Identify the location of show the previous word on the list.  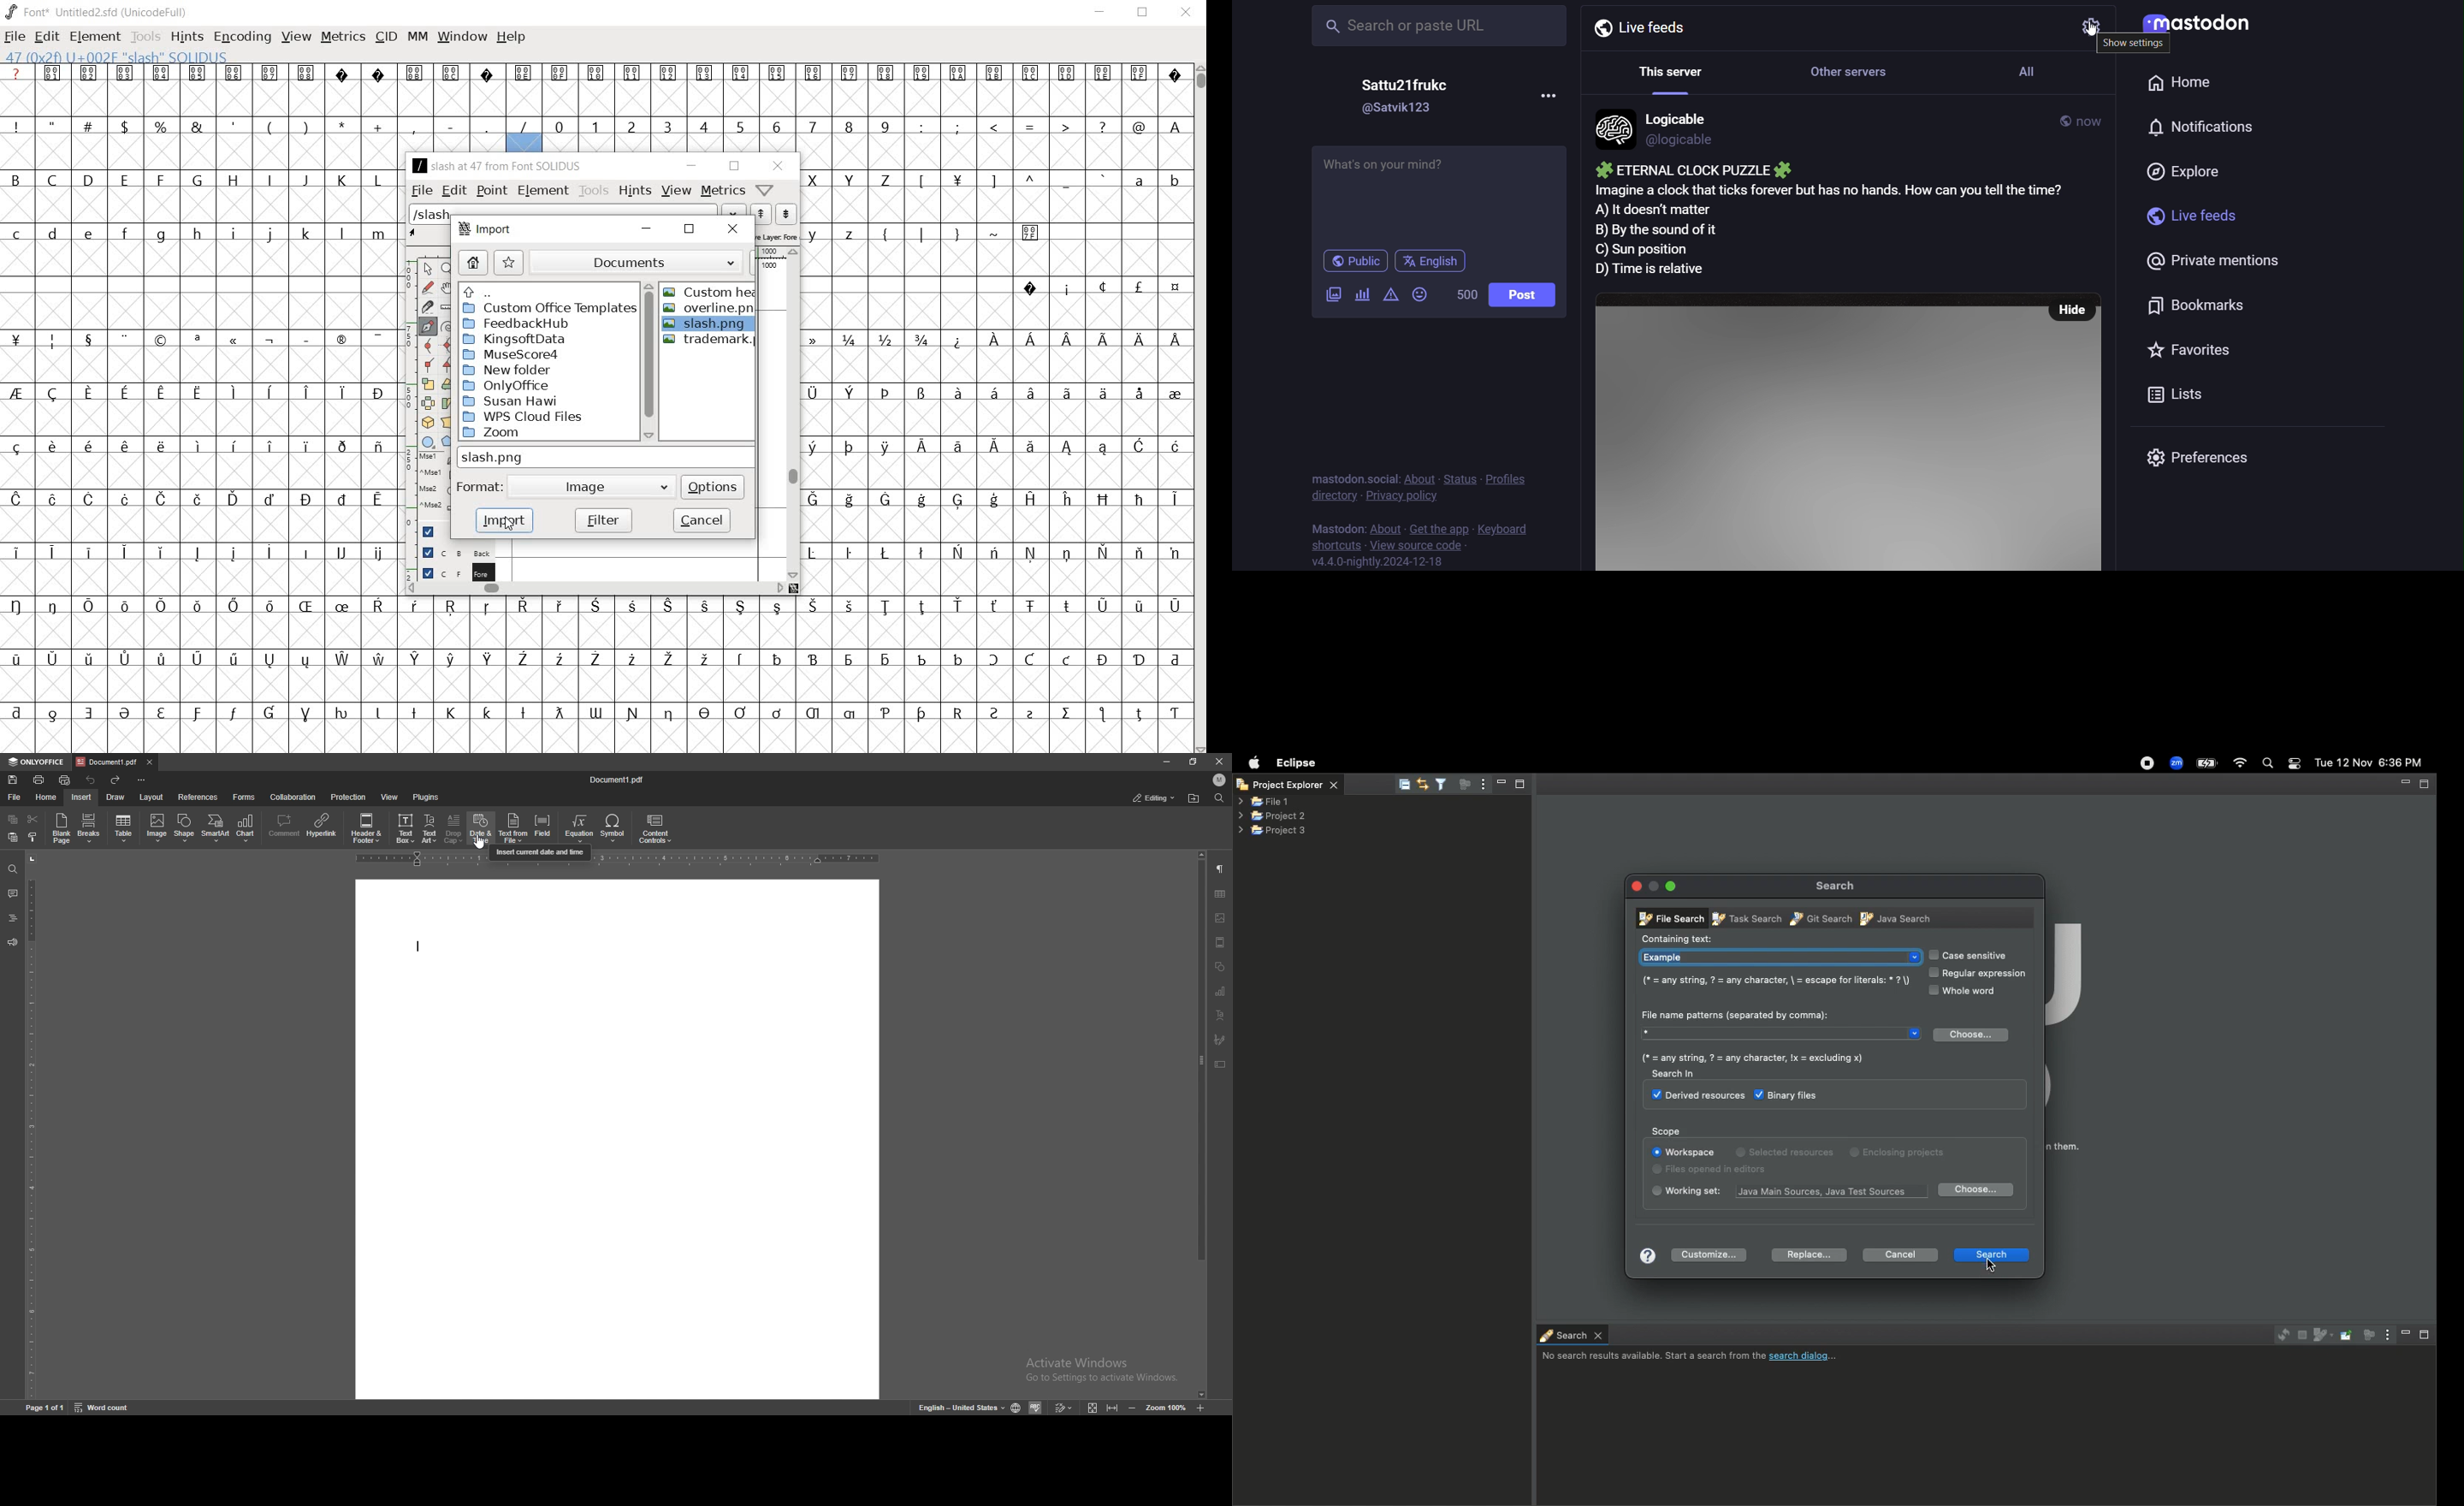
(788, 213).